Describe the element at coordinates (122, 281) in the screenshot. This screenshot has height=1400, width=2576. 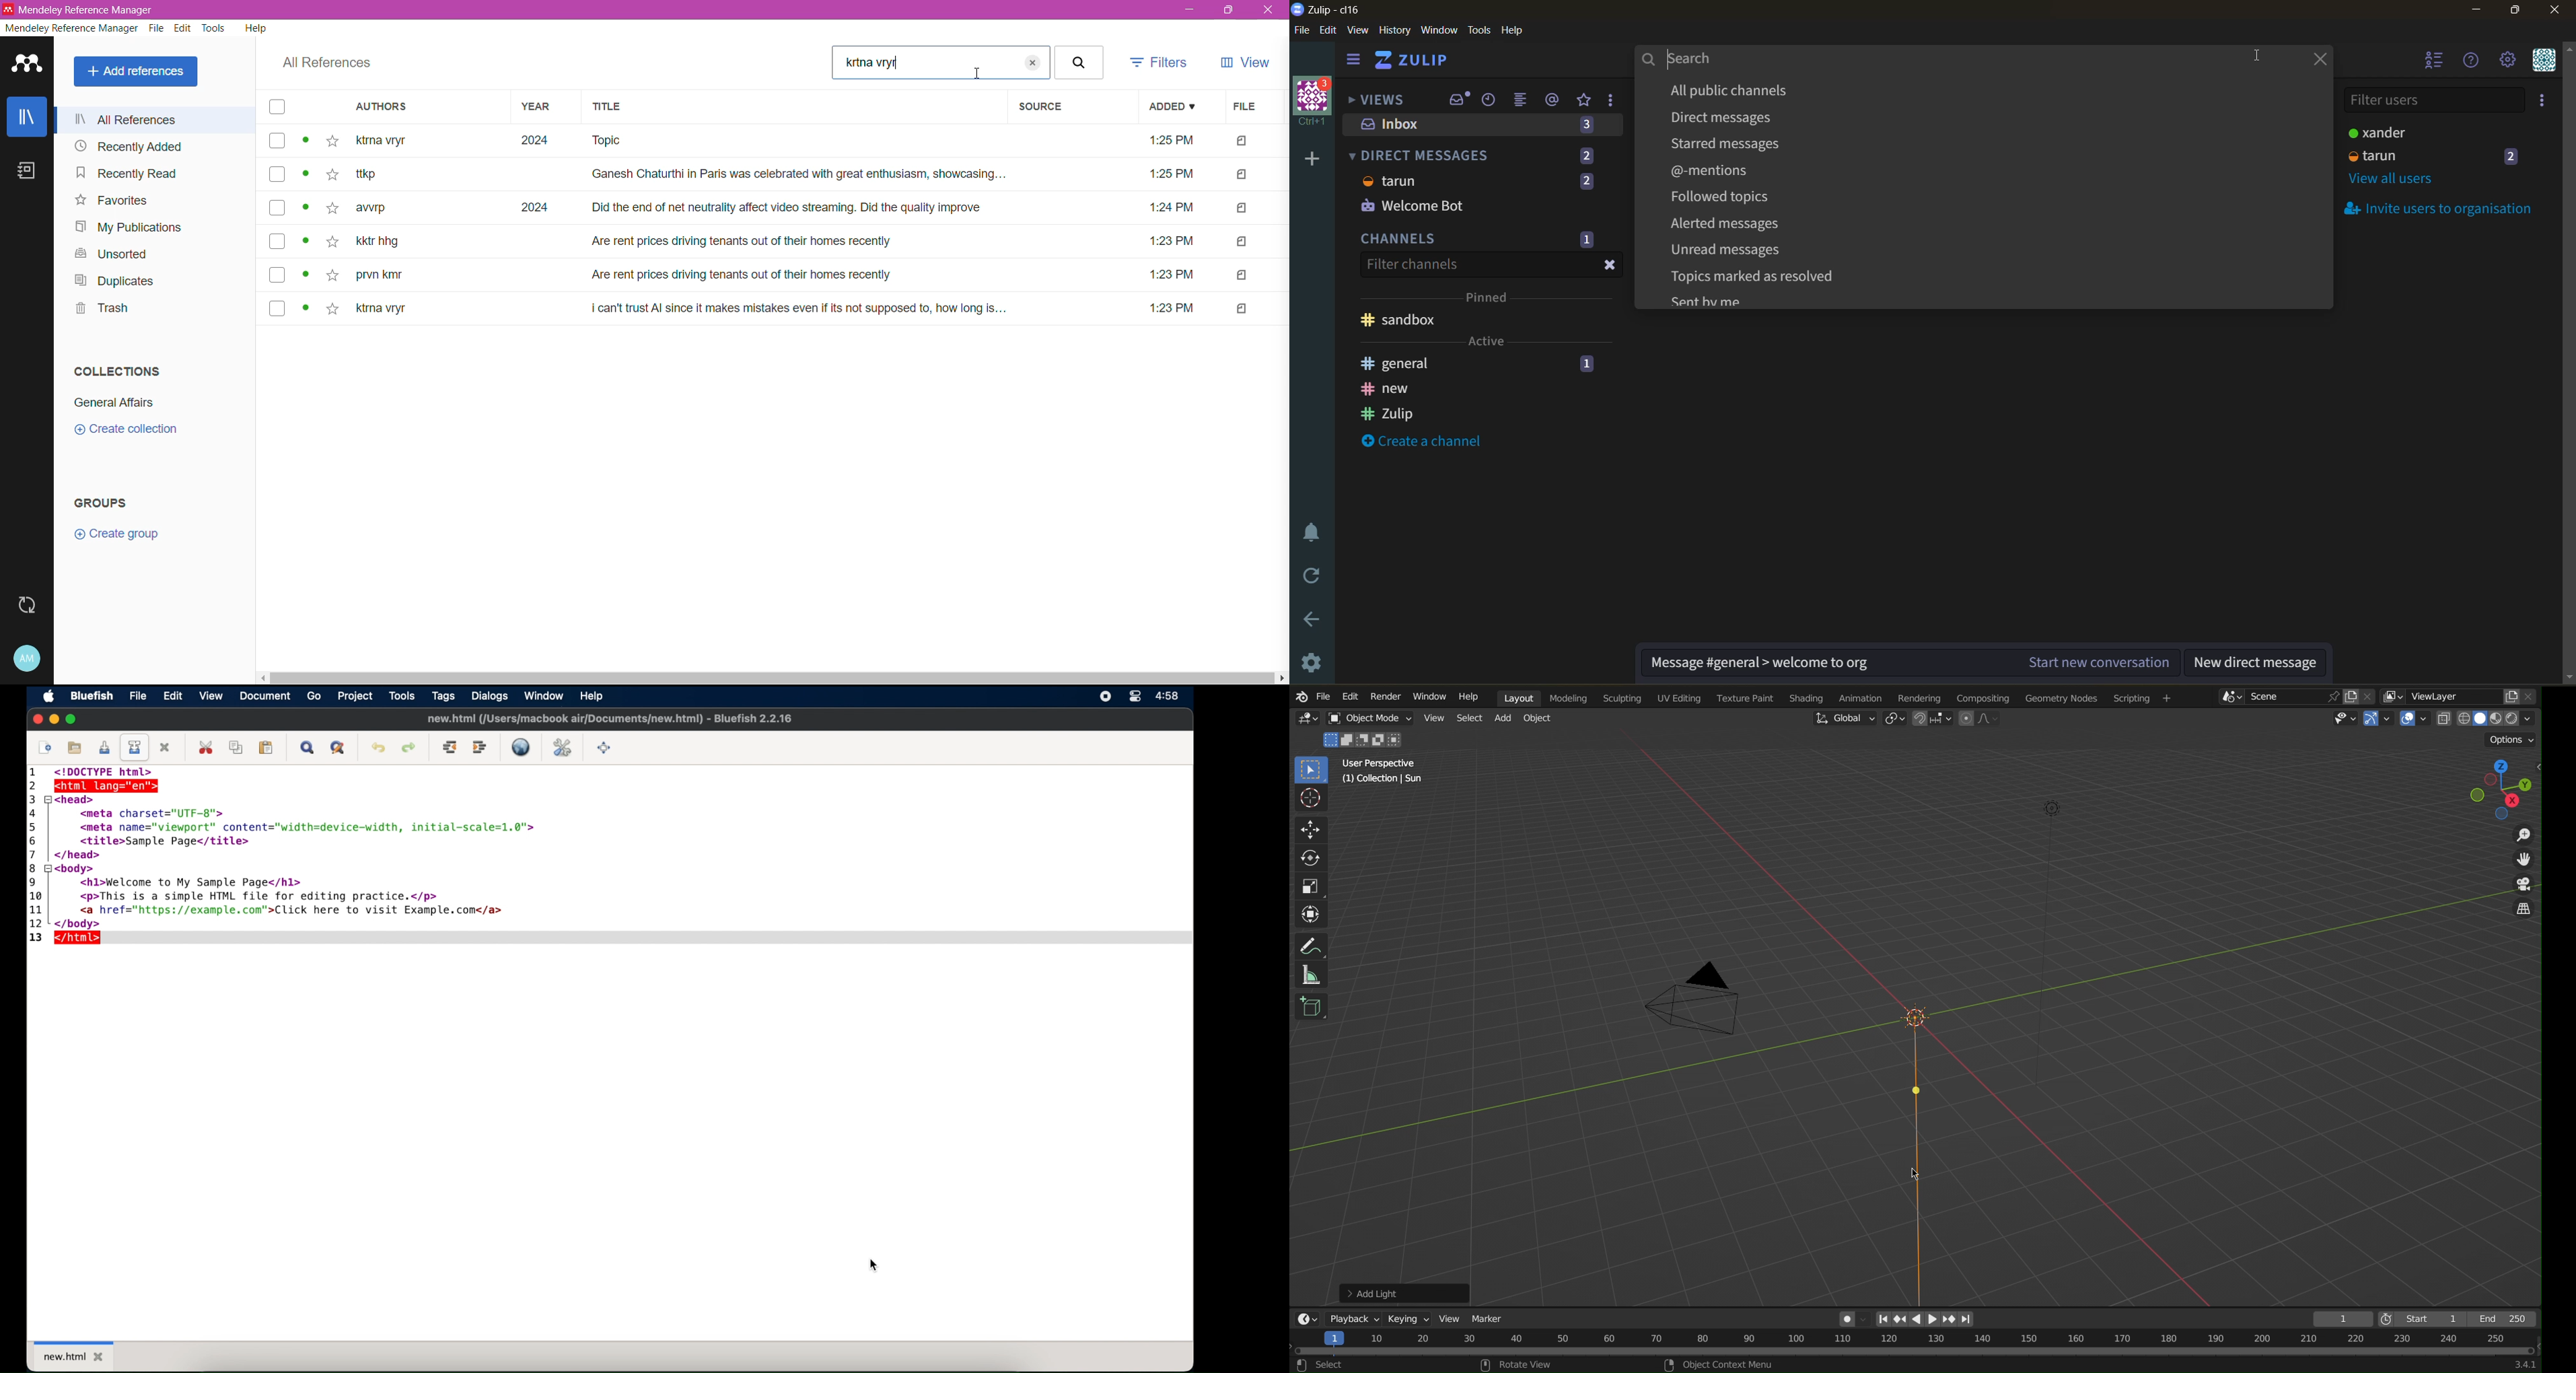
I see `Duplicates` at that location.